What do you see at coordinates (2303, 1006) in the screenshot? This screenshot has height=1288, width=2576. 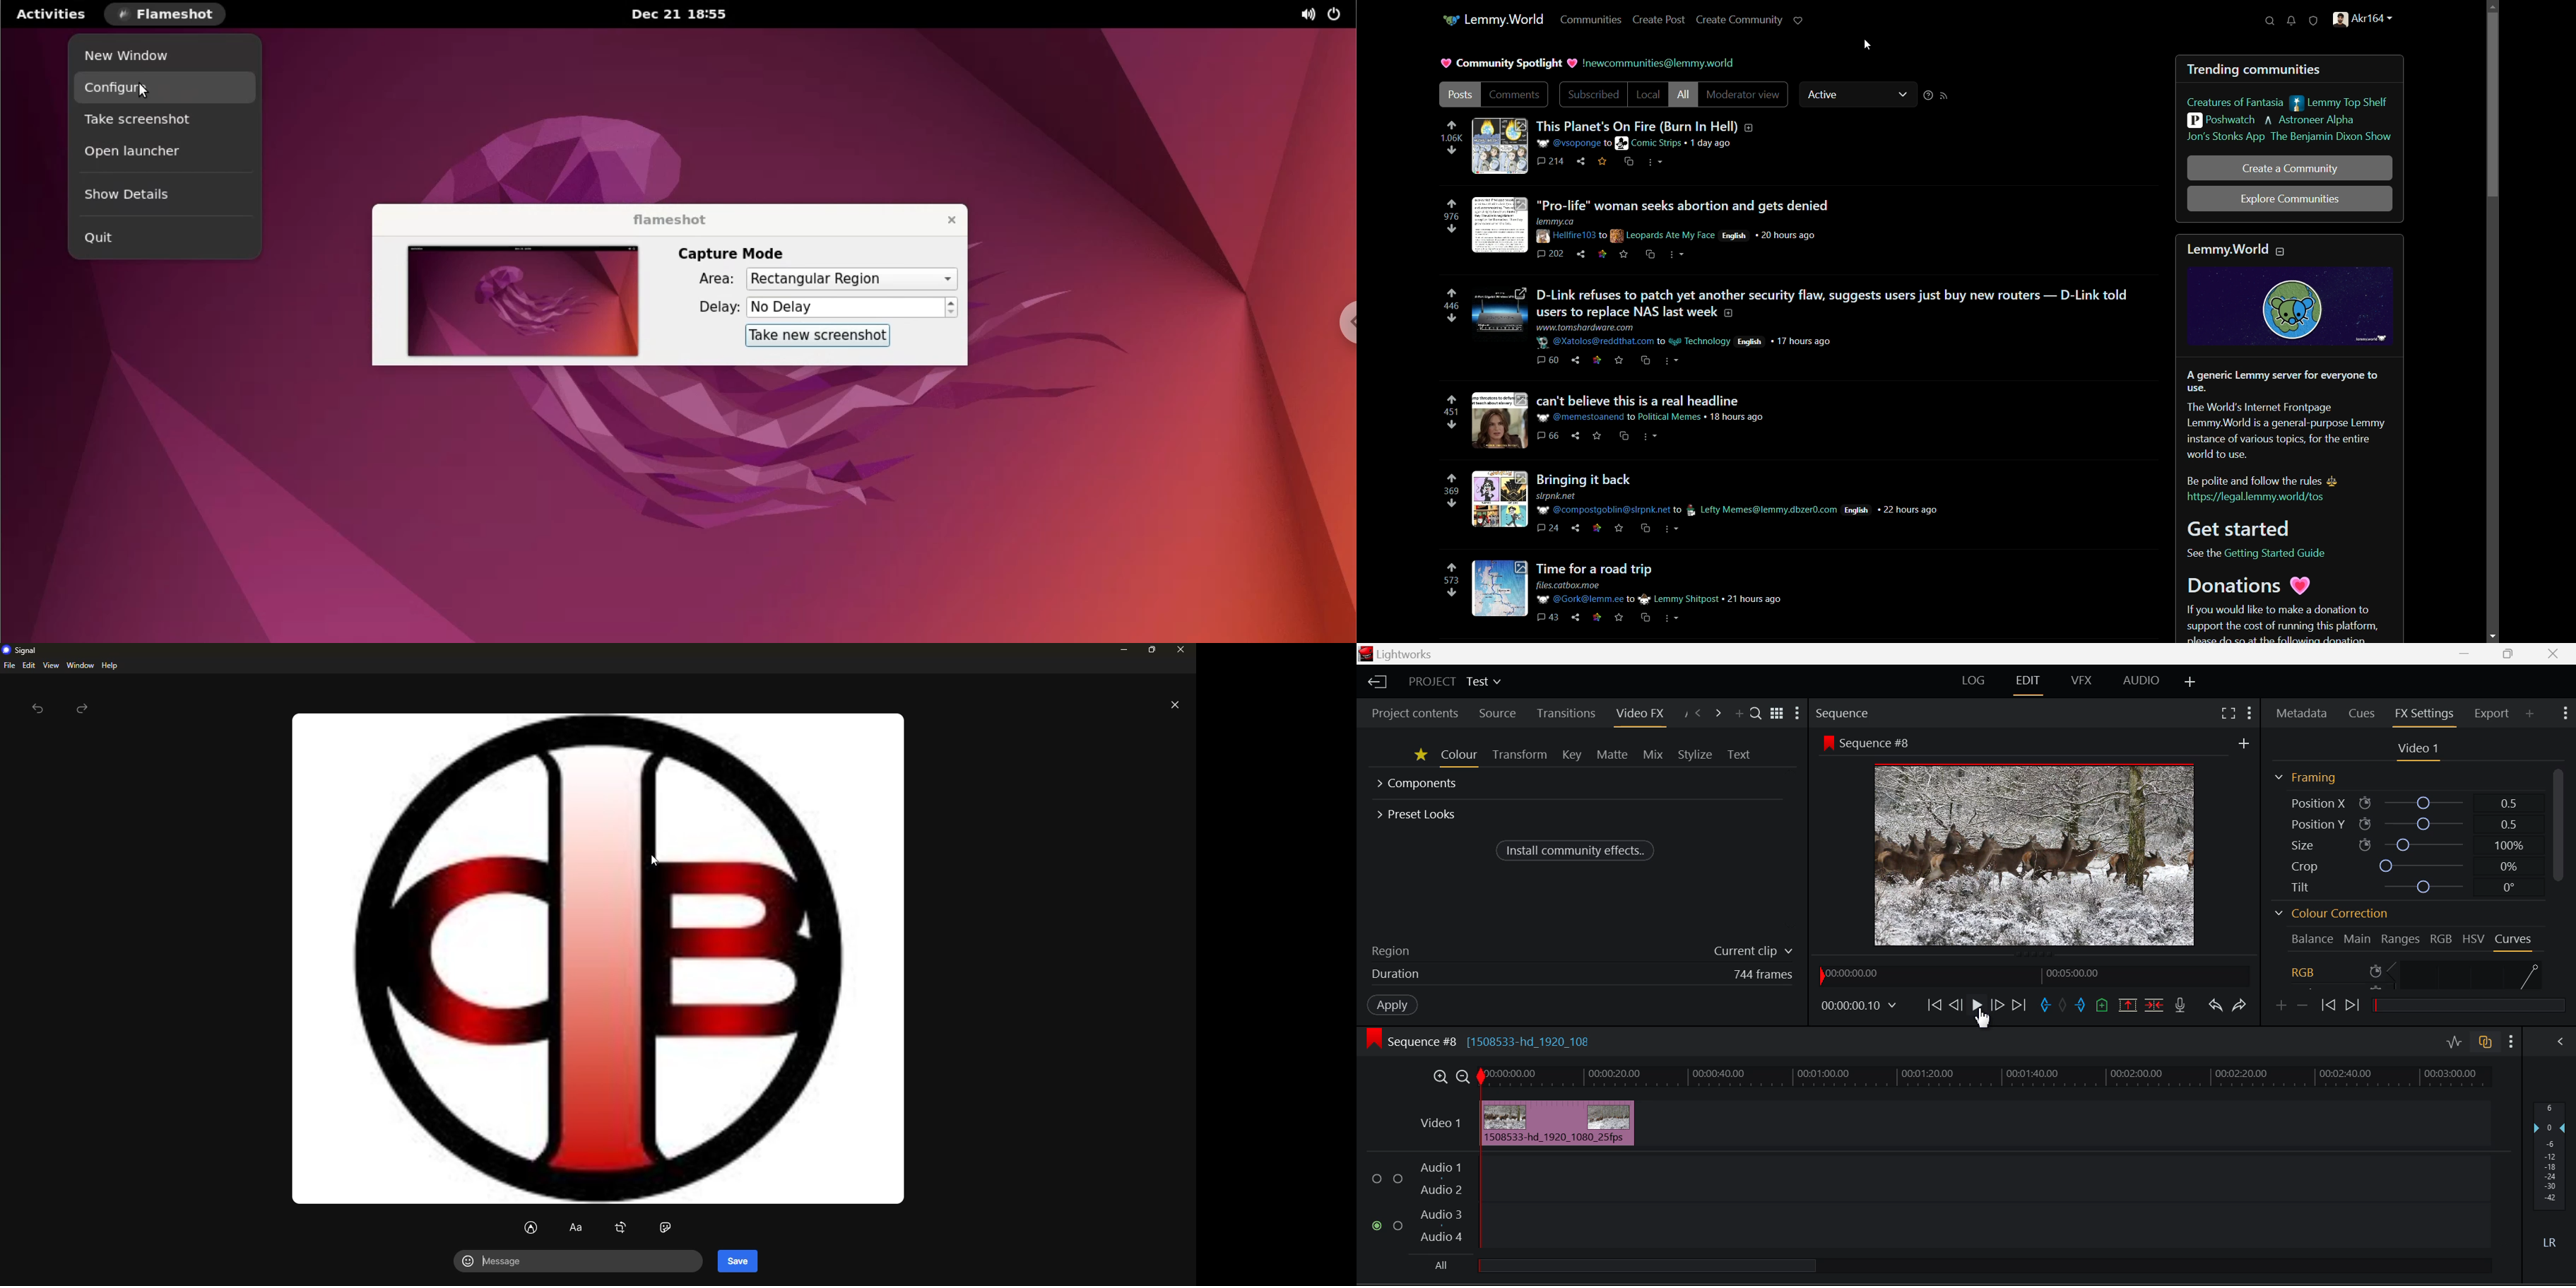 I see `Remove keyframe` at bounding box center [2303, 1006].